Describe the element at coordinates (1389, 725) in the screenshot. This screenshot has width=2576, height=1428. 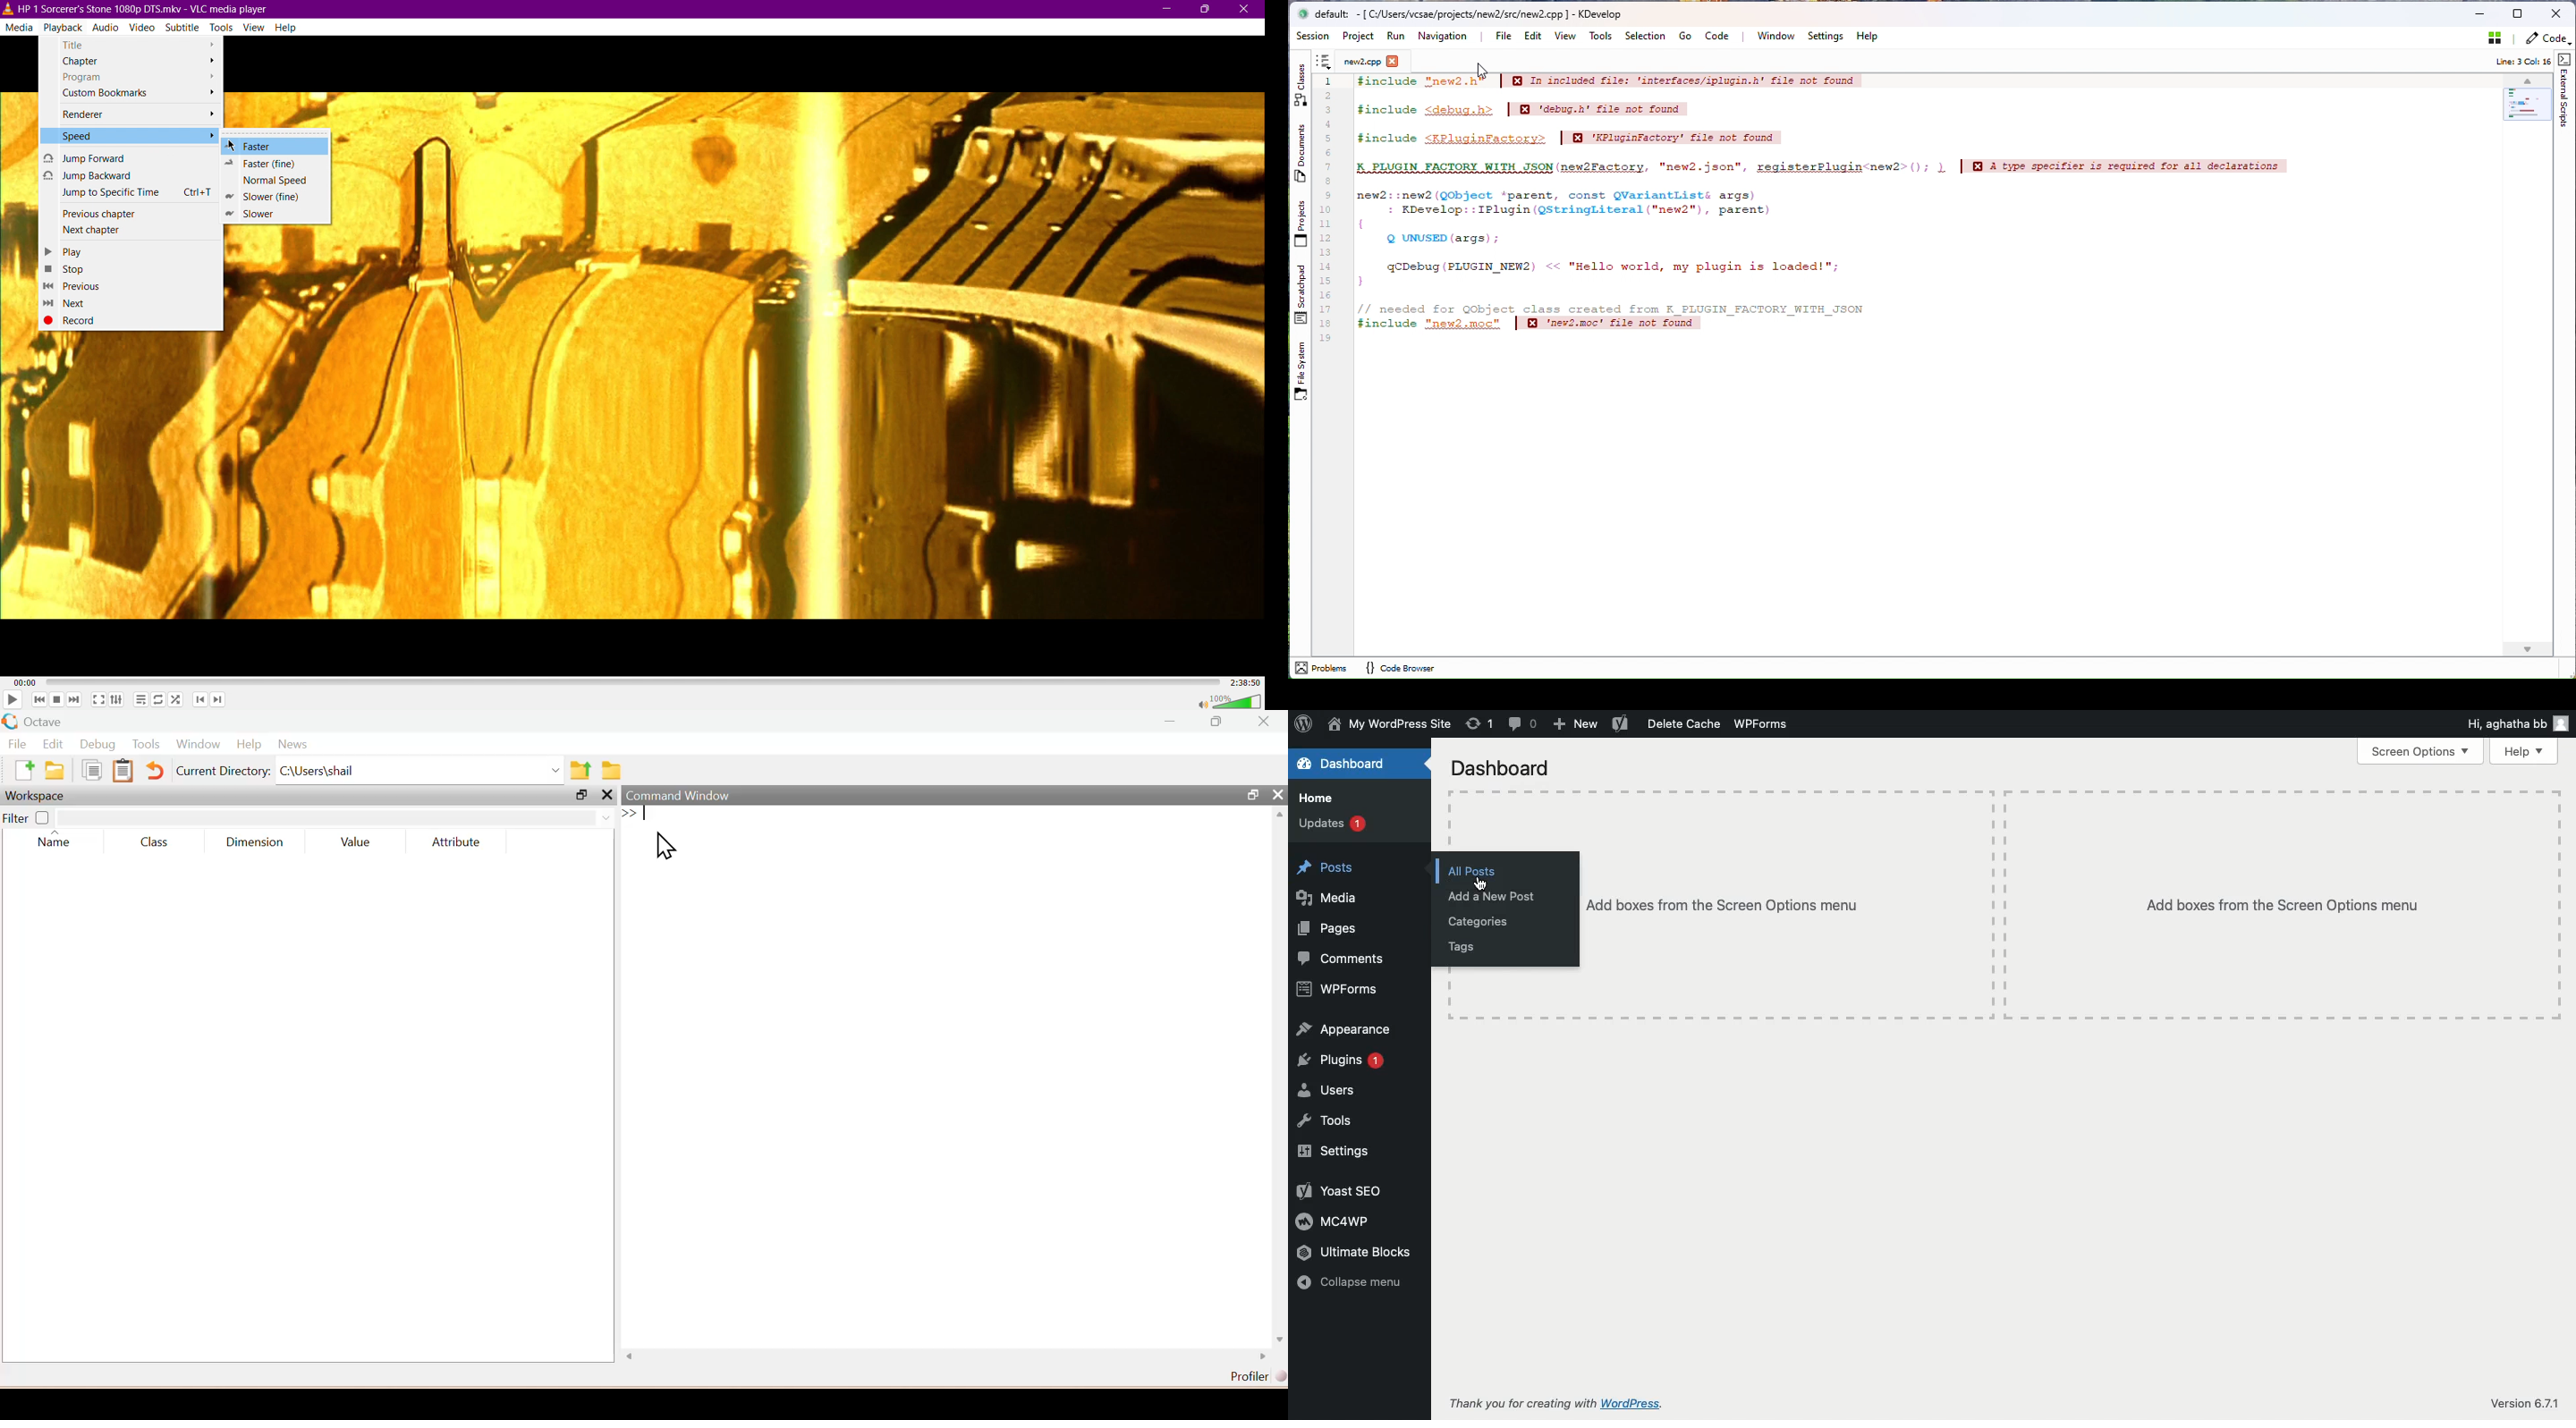
I see `Name` at that location.